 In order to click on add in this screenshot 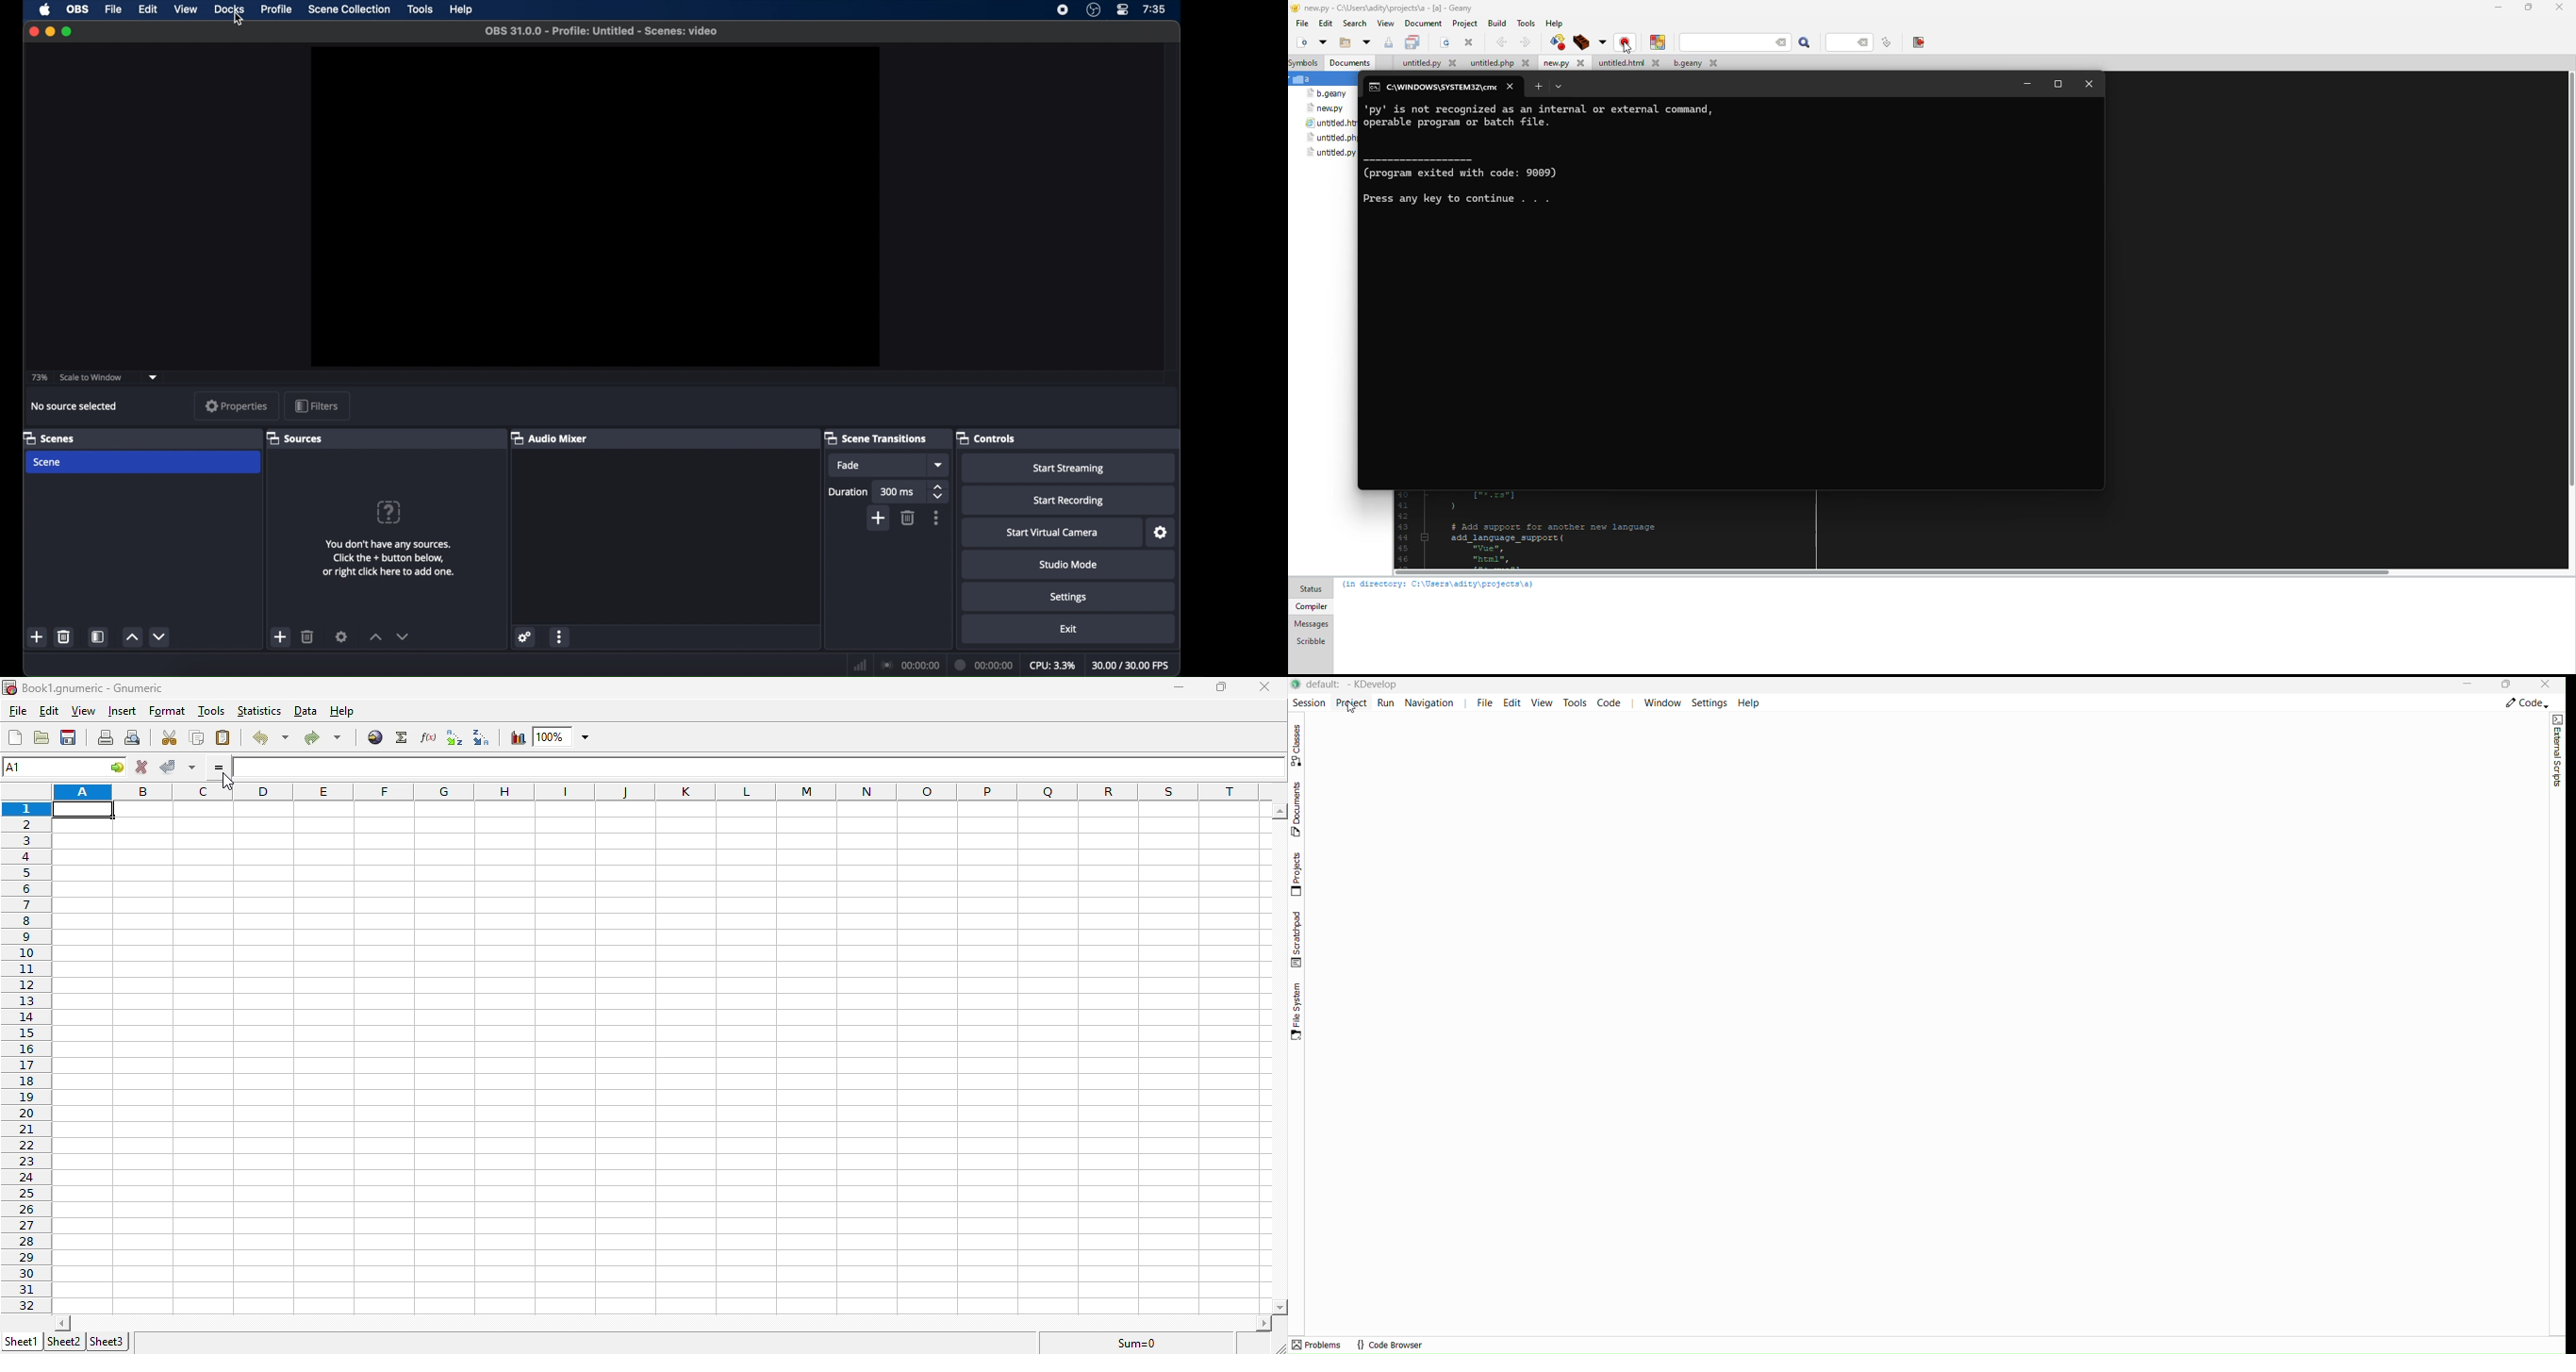, I will do `click(38, 637)`.